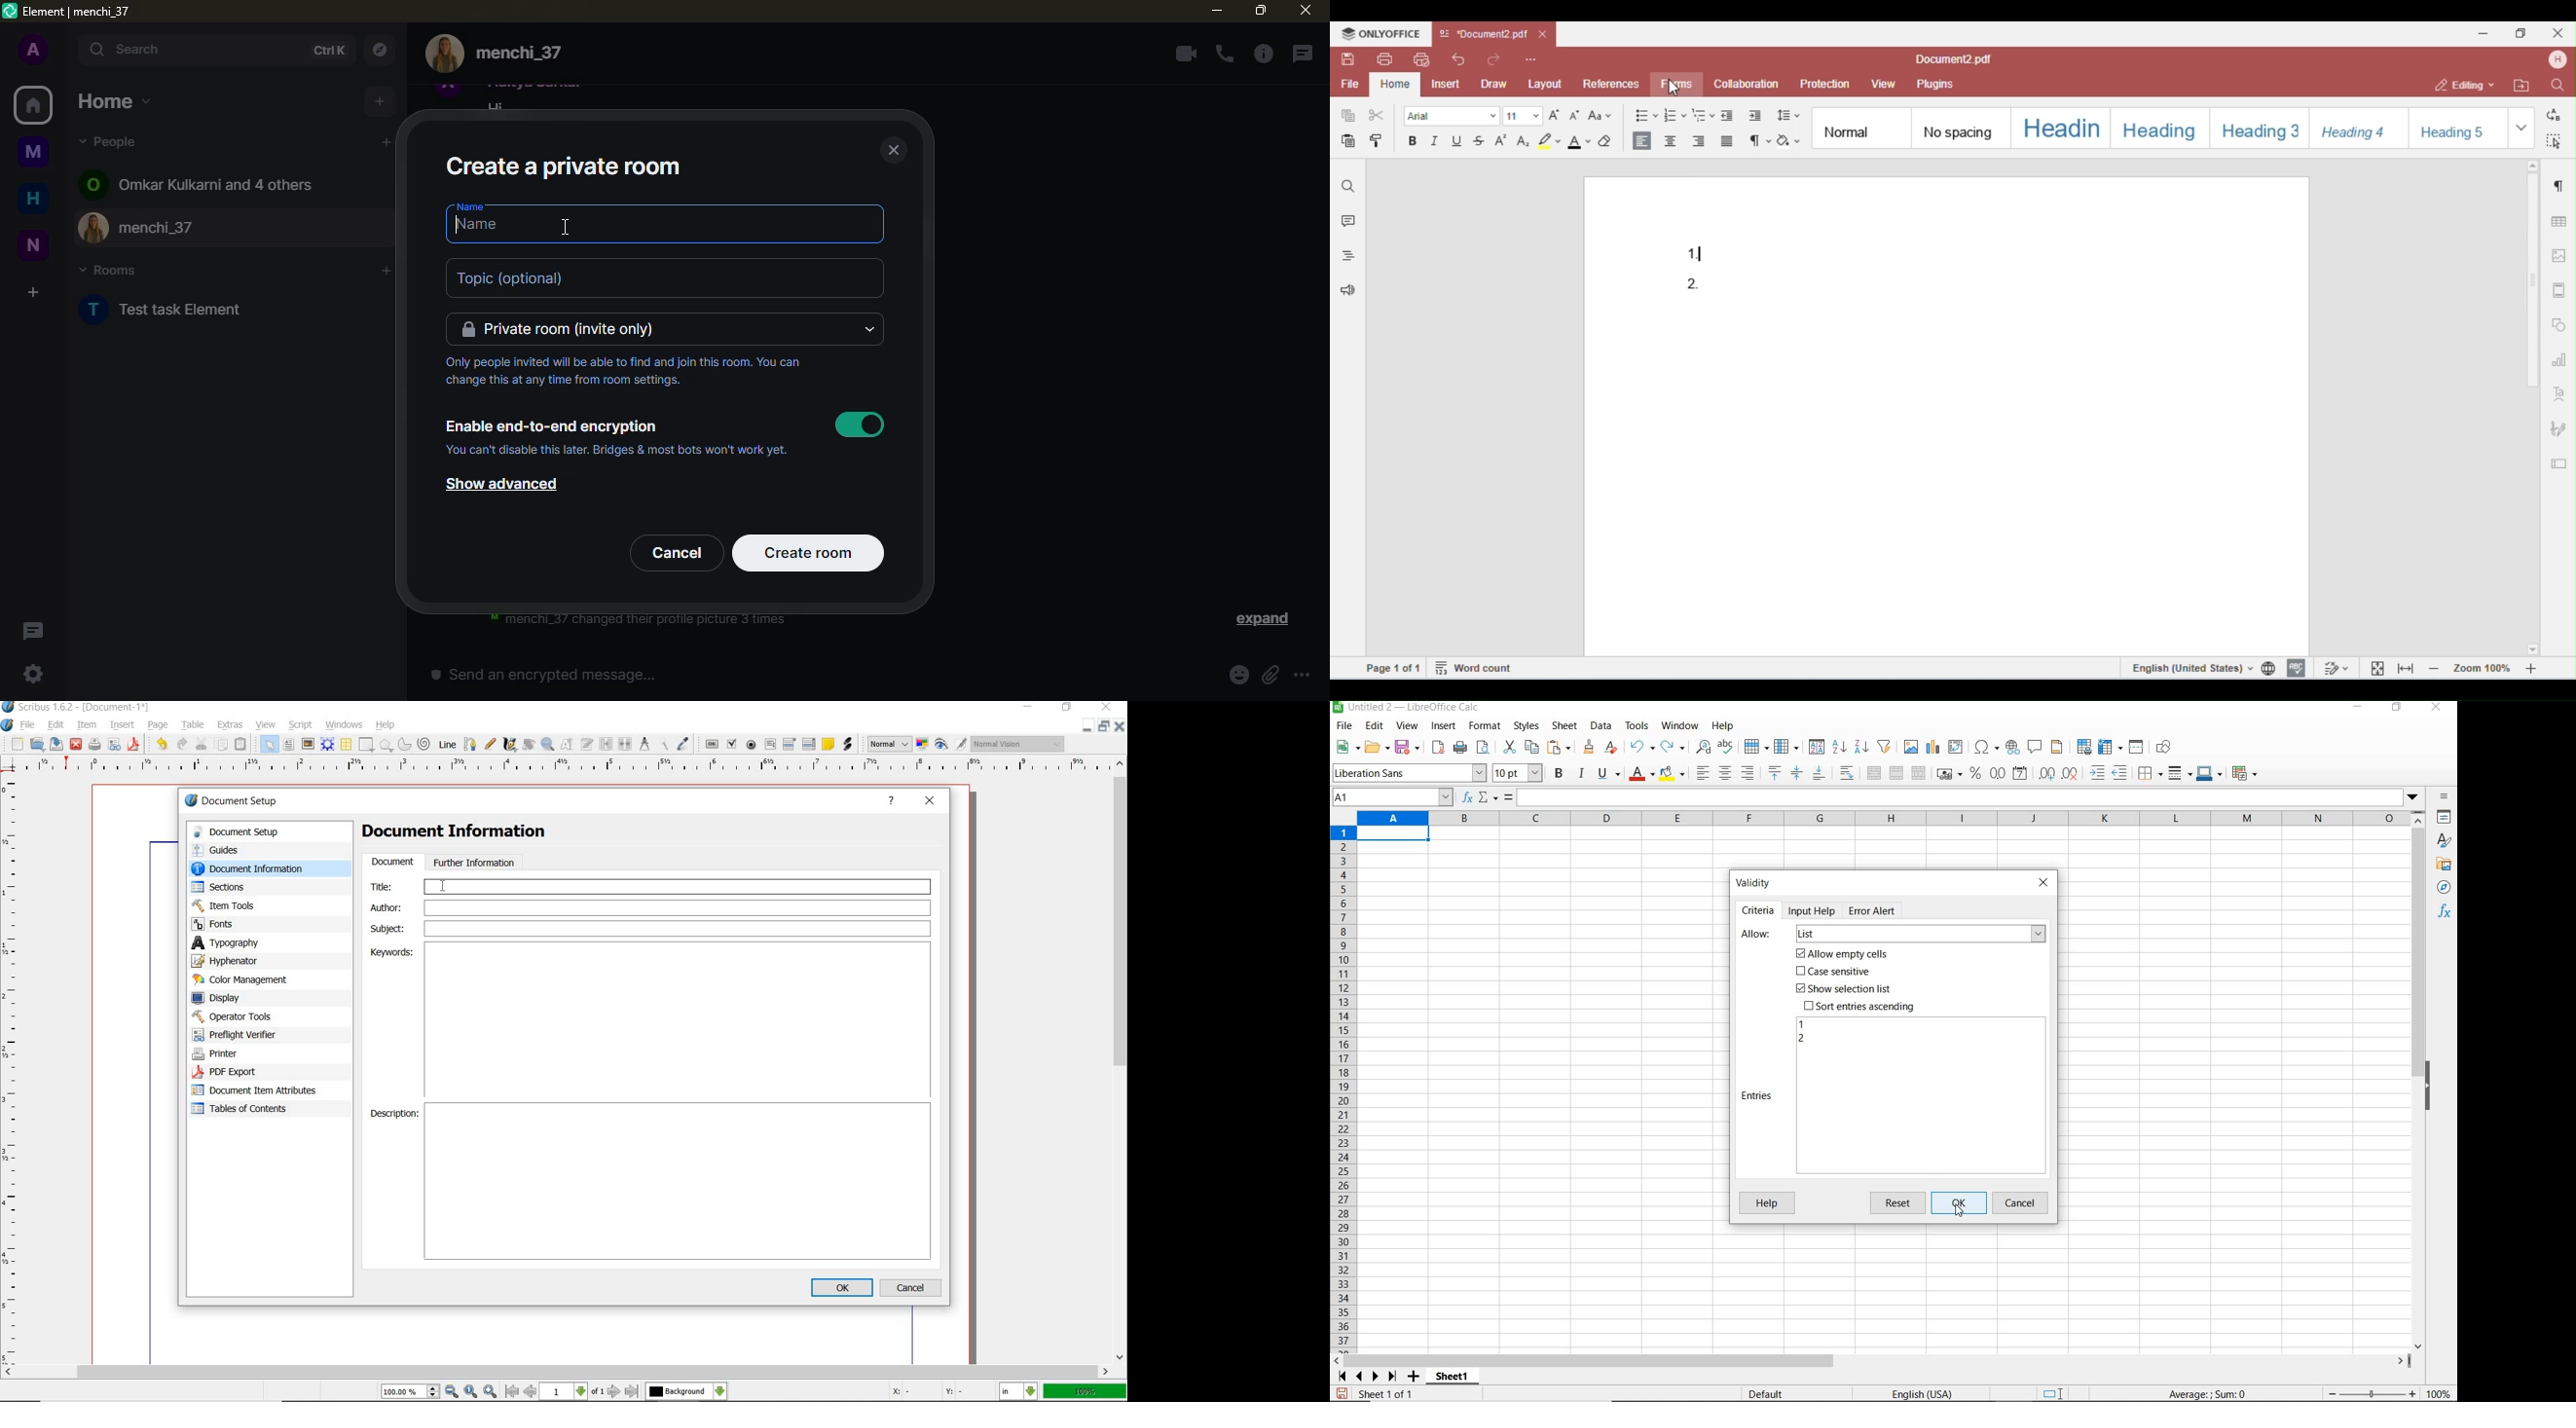 The width and height of the screenshot is (2576, 1428). Describe the element at coordinates (1949, 772) in the screenshot. I see `format as currency` at that location.